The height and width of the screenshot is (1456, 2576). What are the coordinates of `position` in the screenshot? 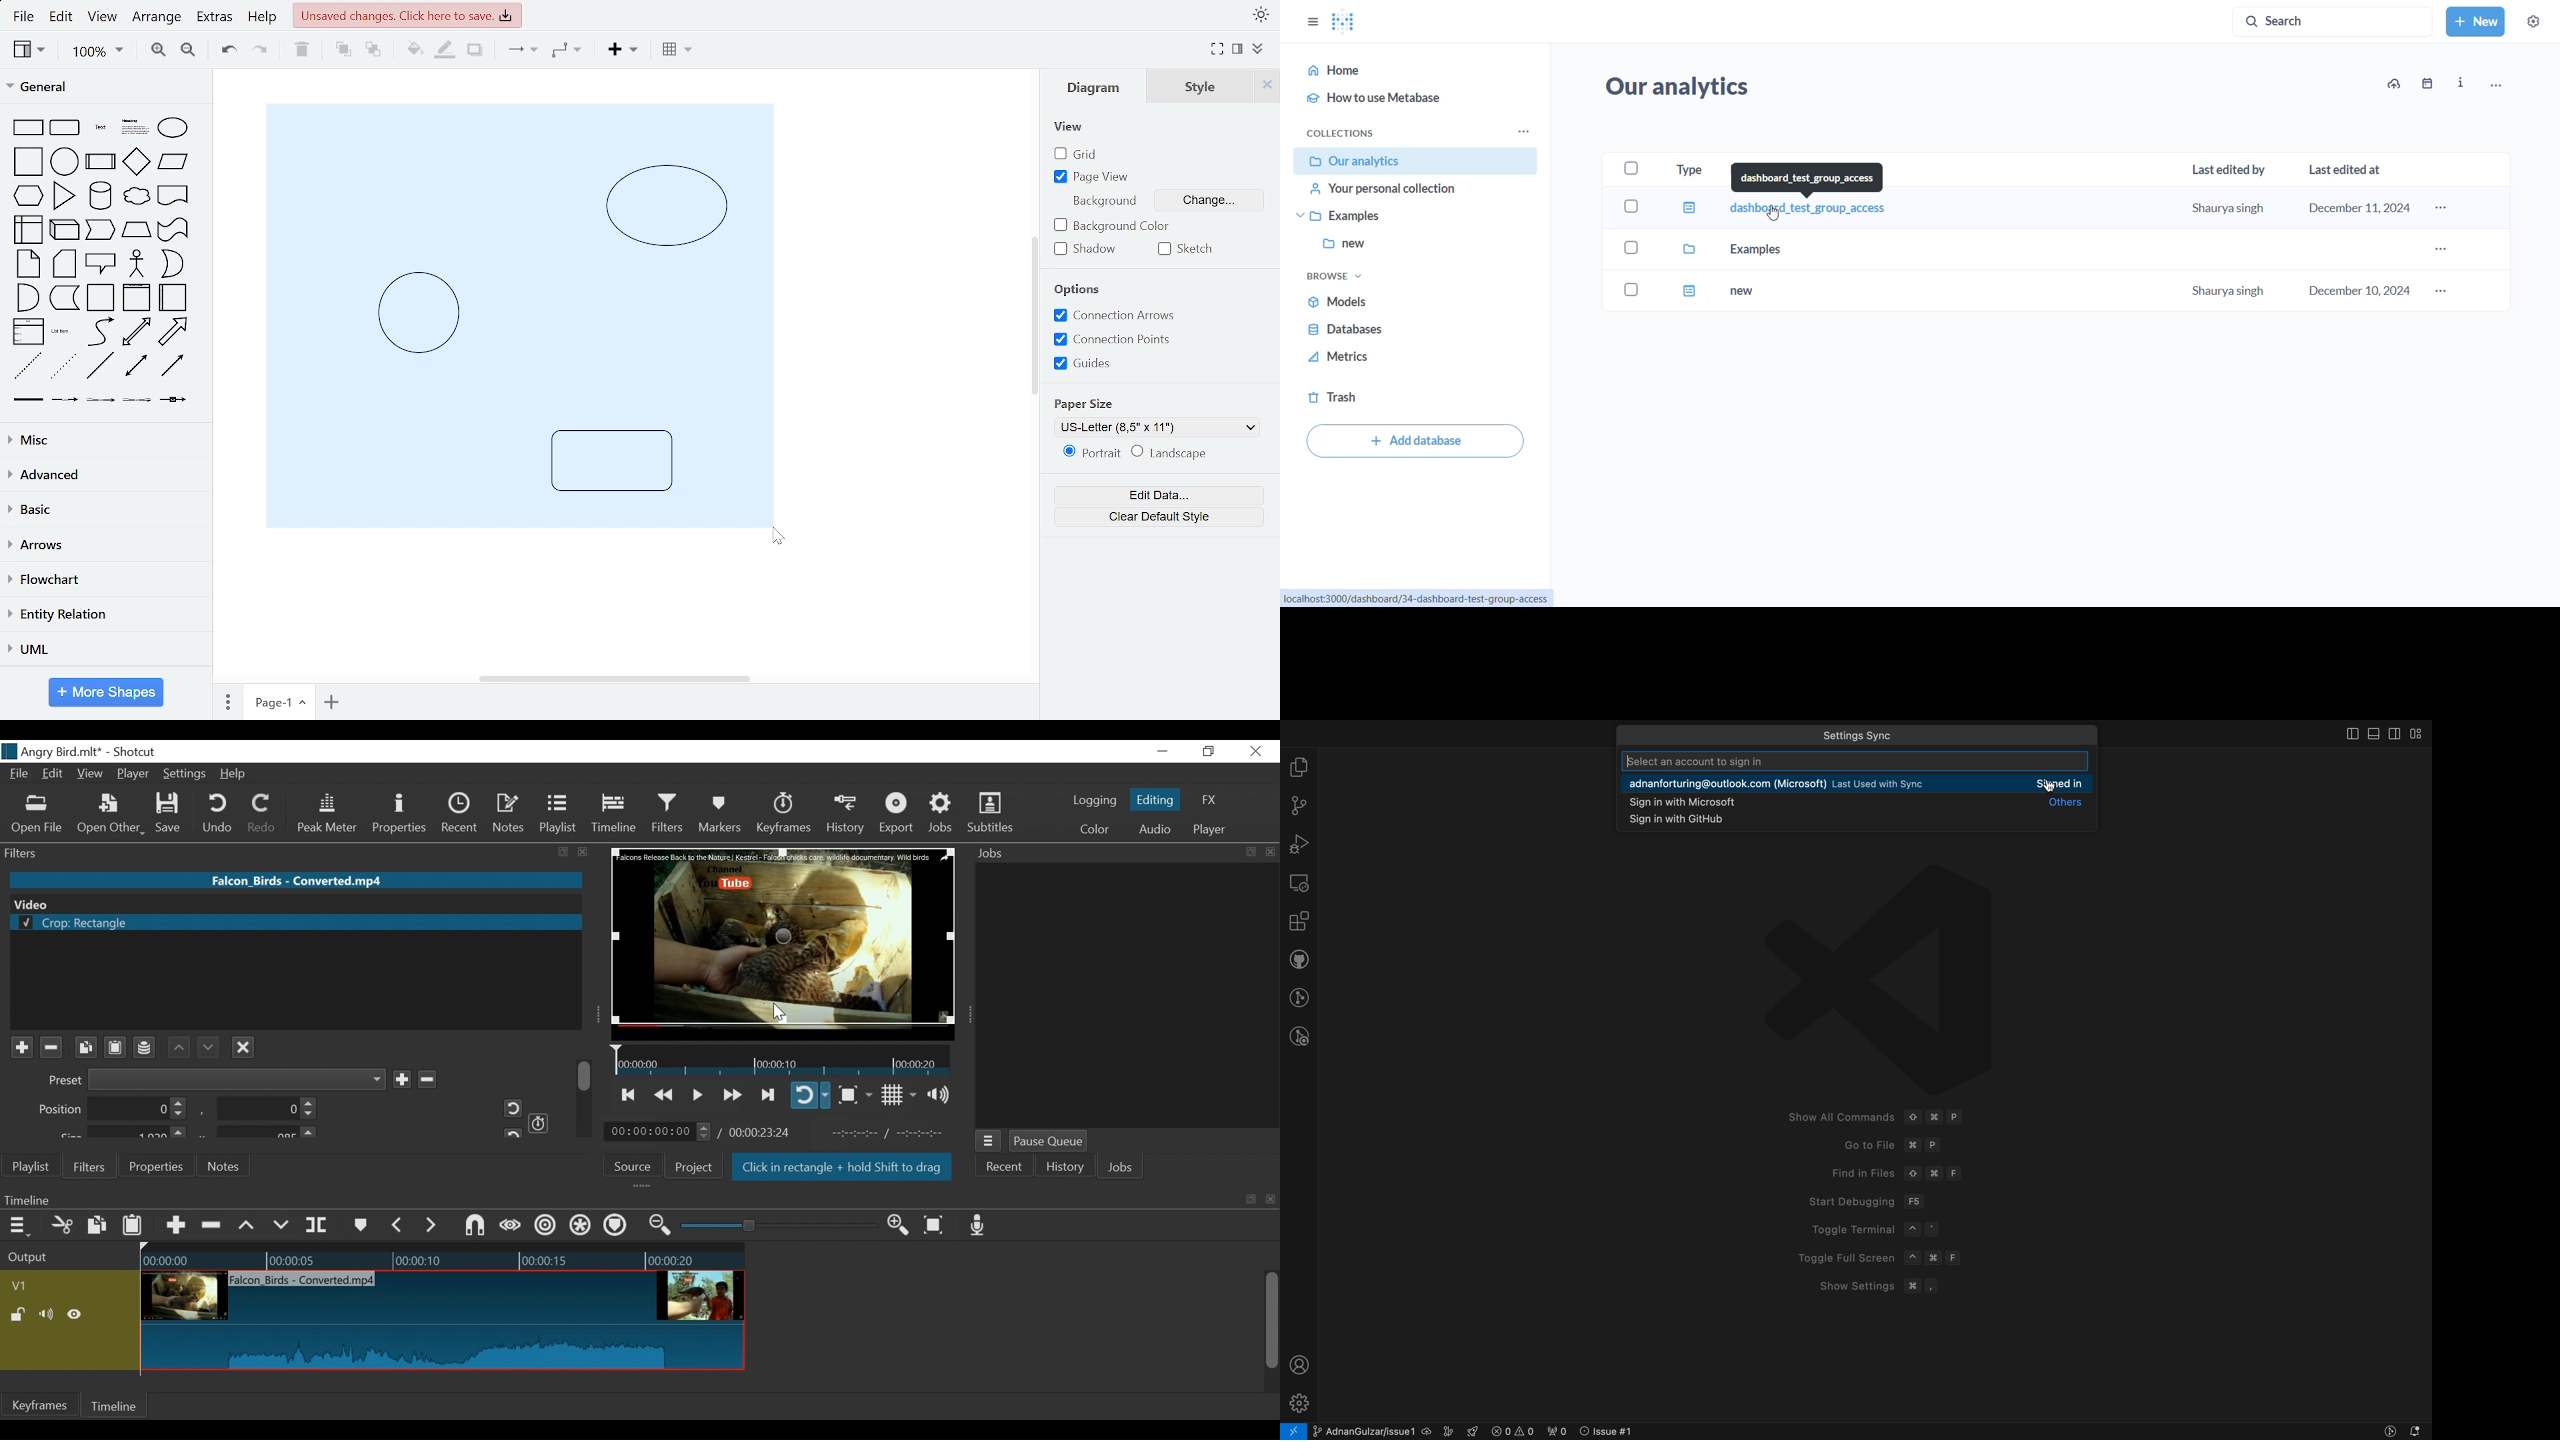 It's located at (113, 1109).